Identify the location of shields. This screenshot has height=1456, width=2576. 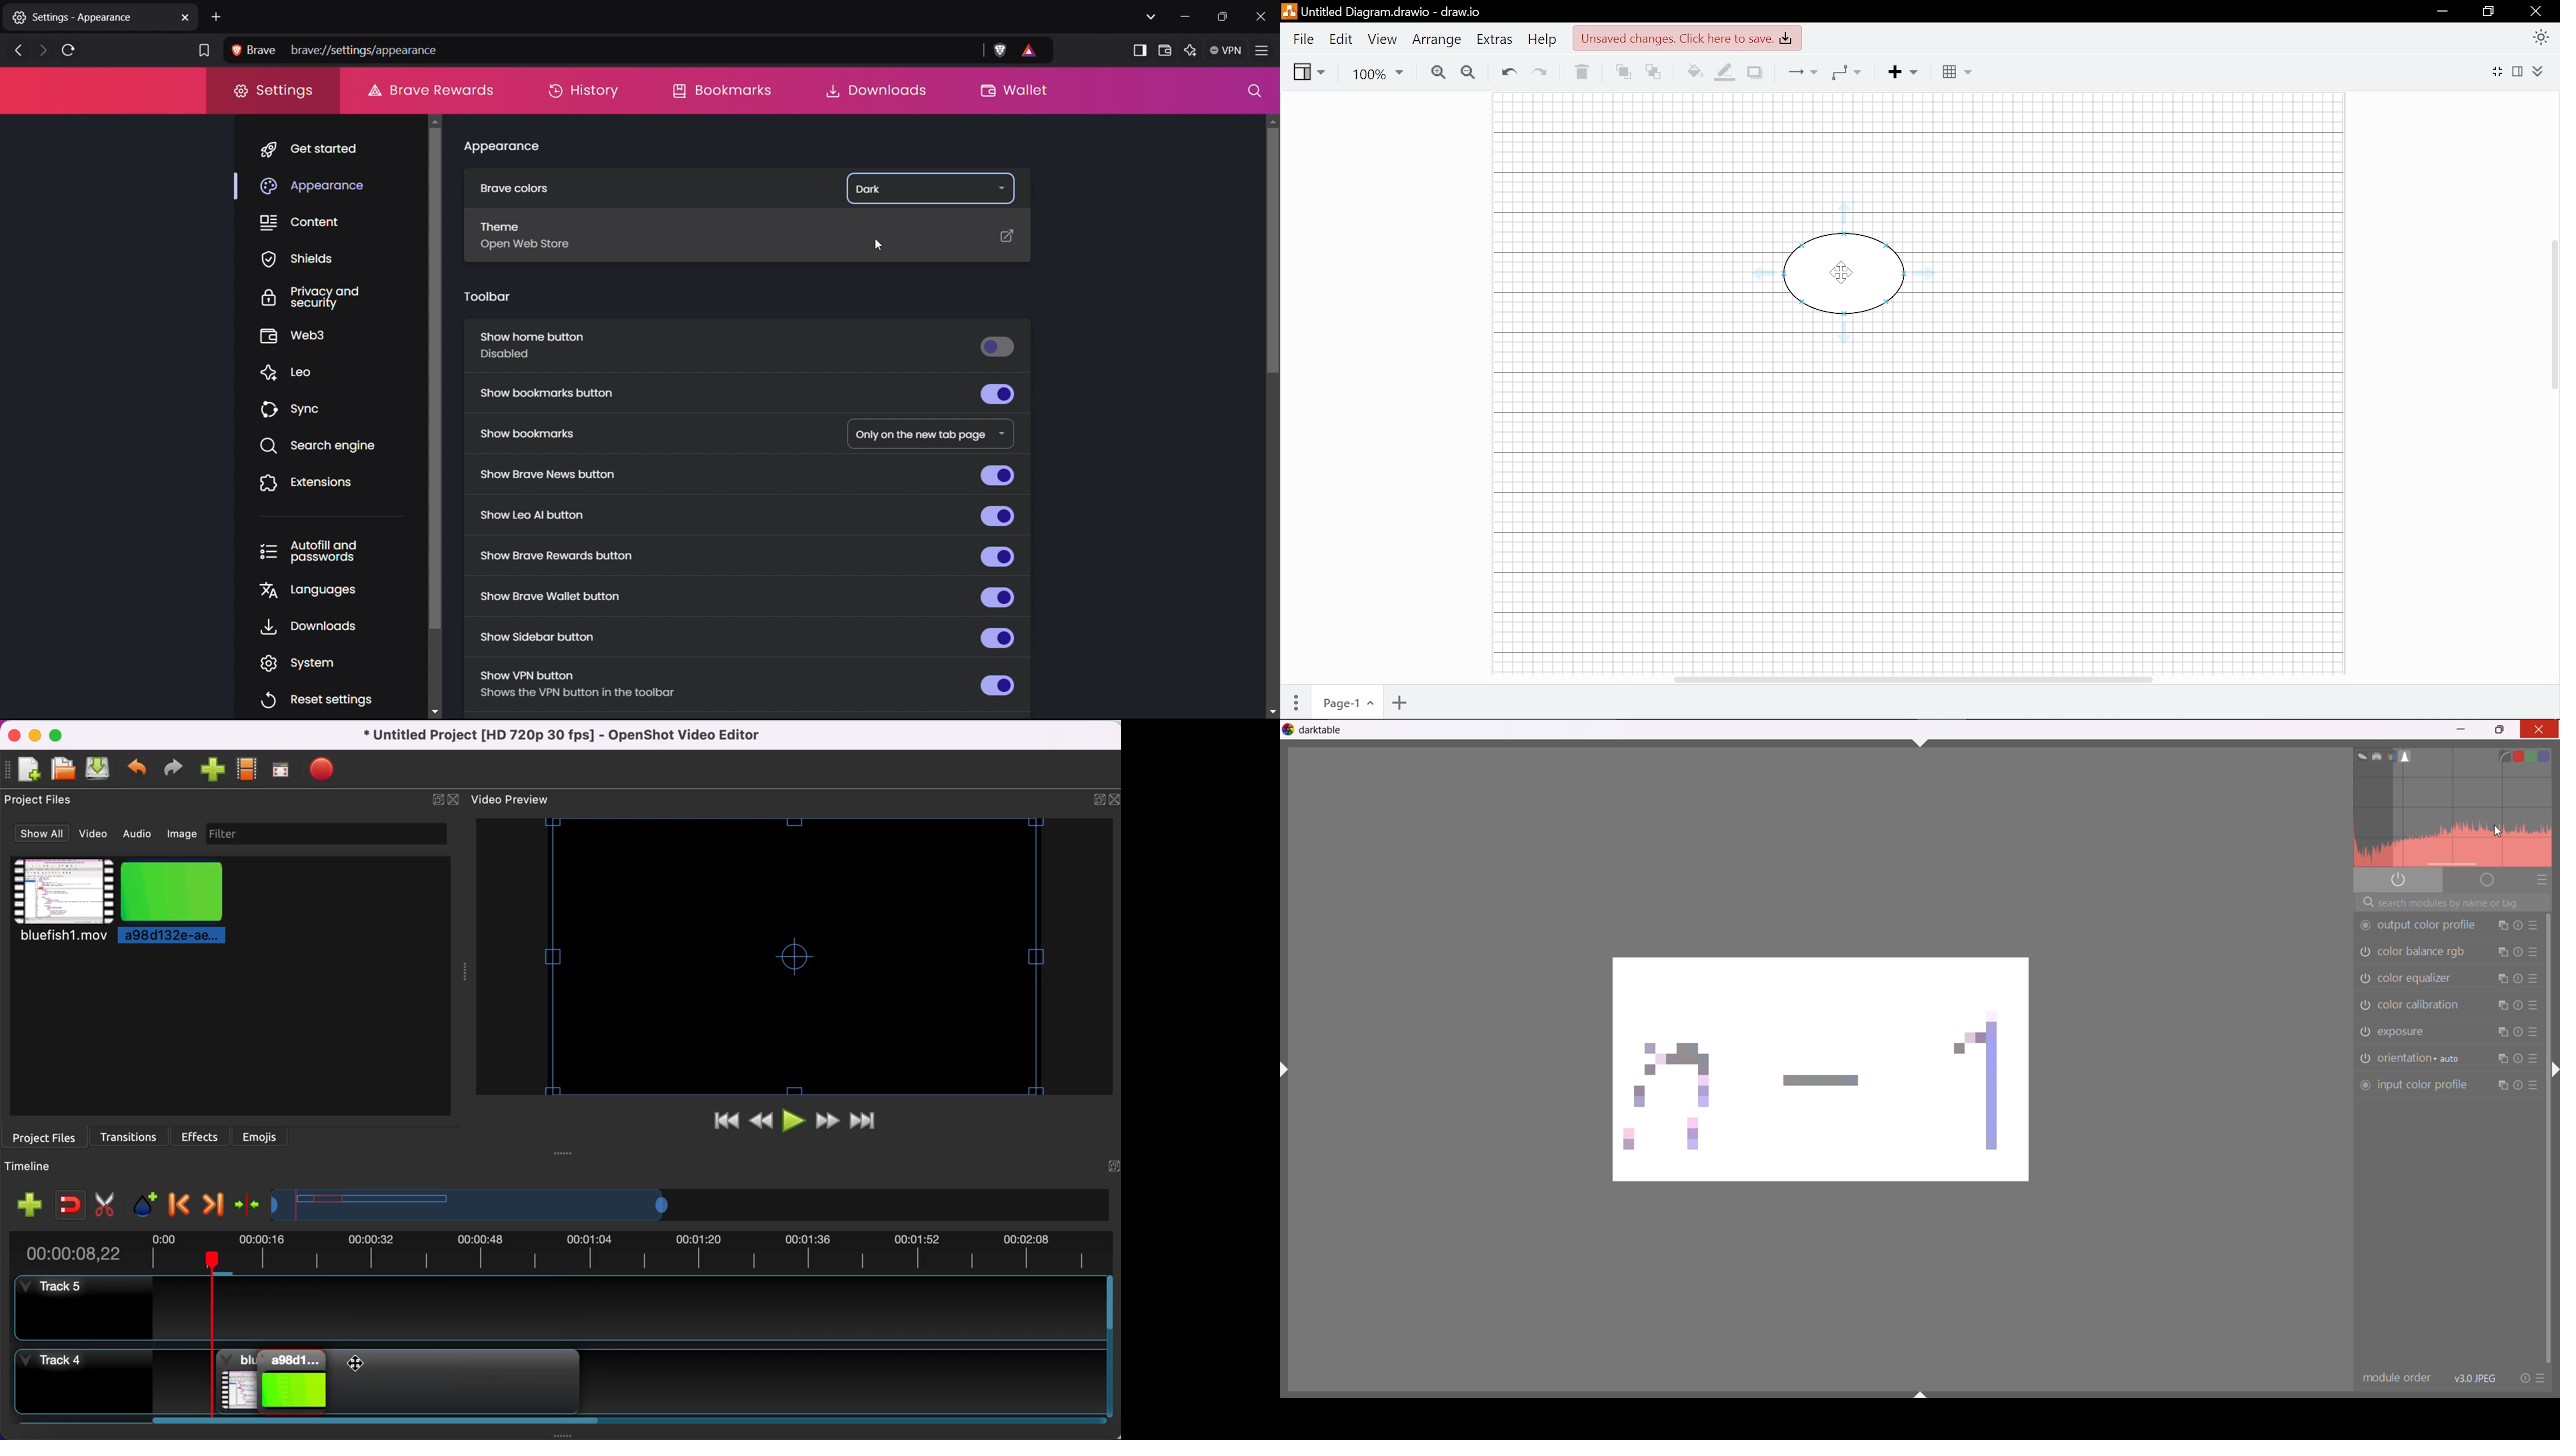
(339, 257).